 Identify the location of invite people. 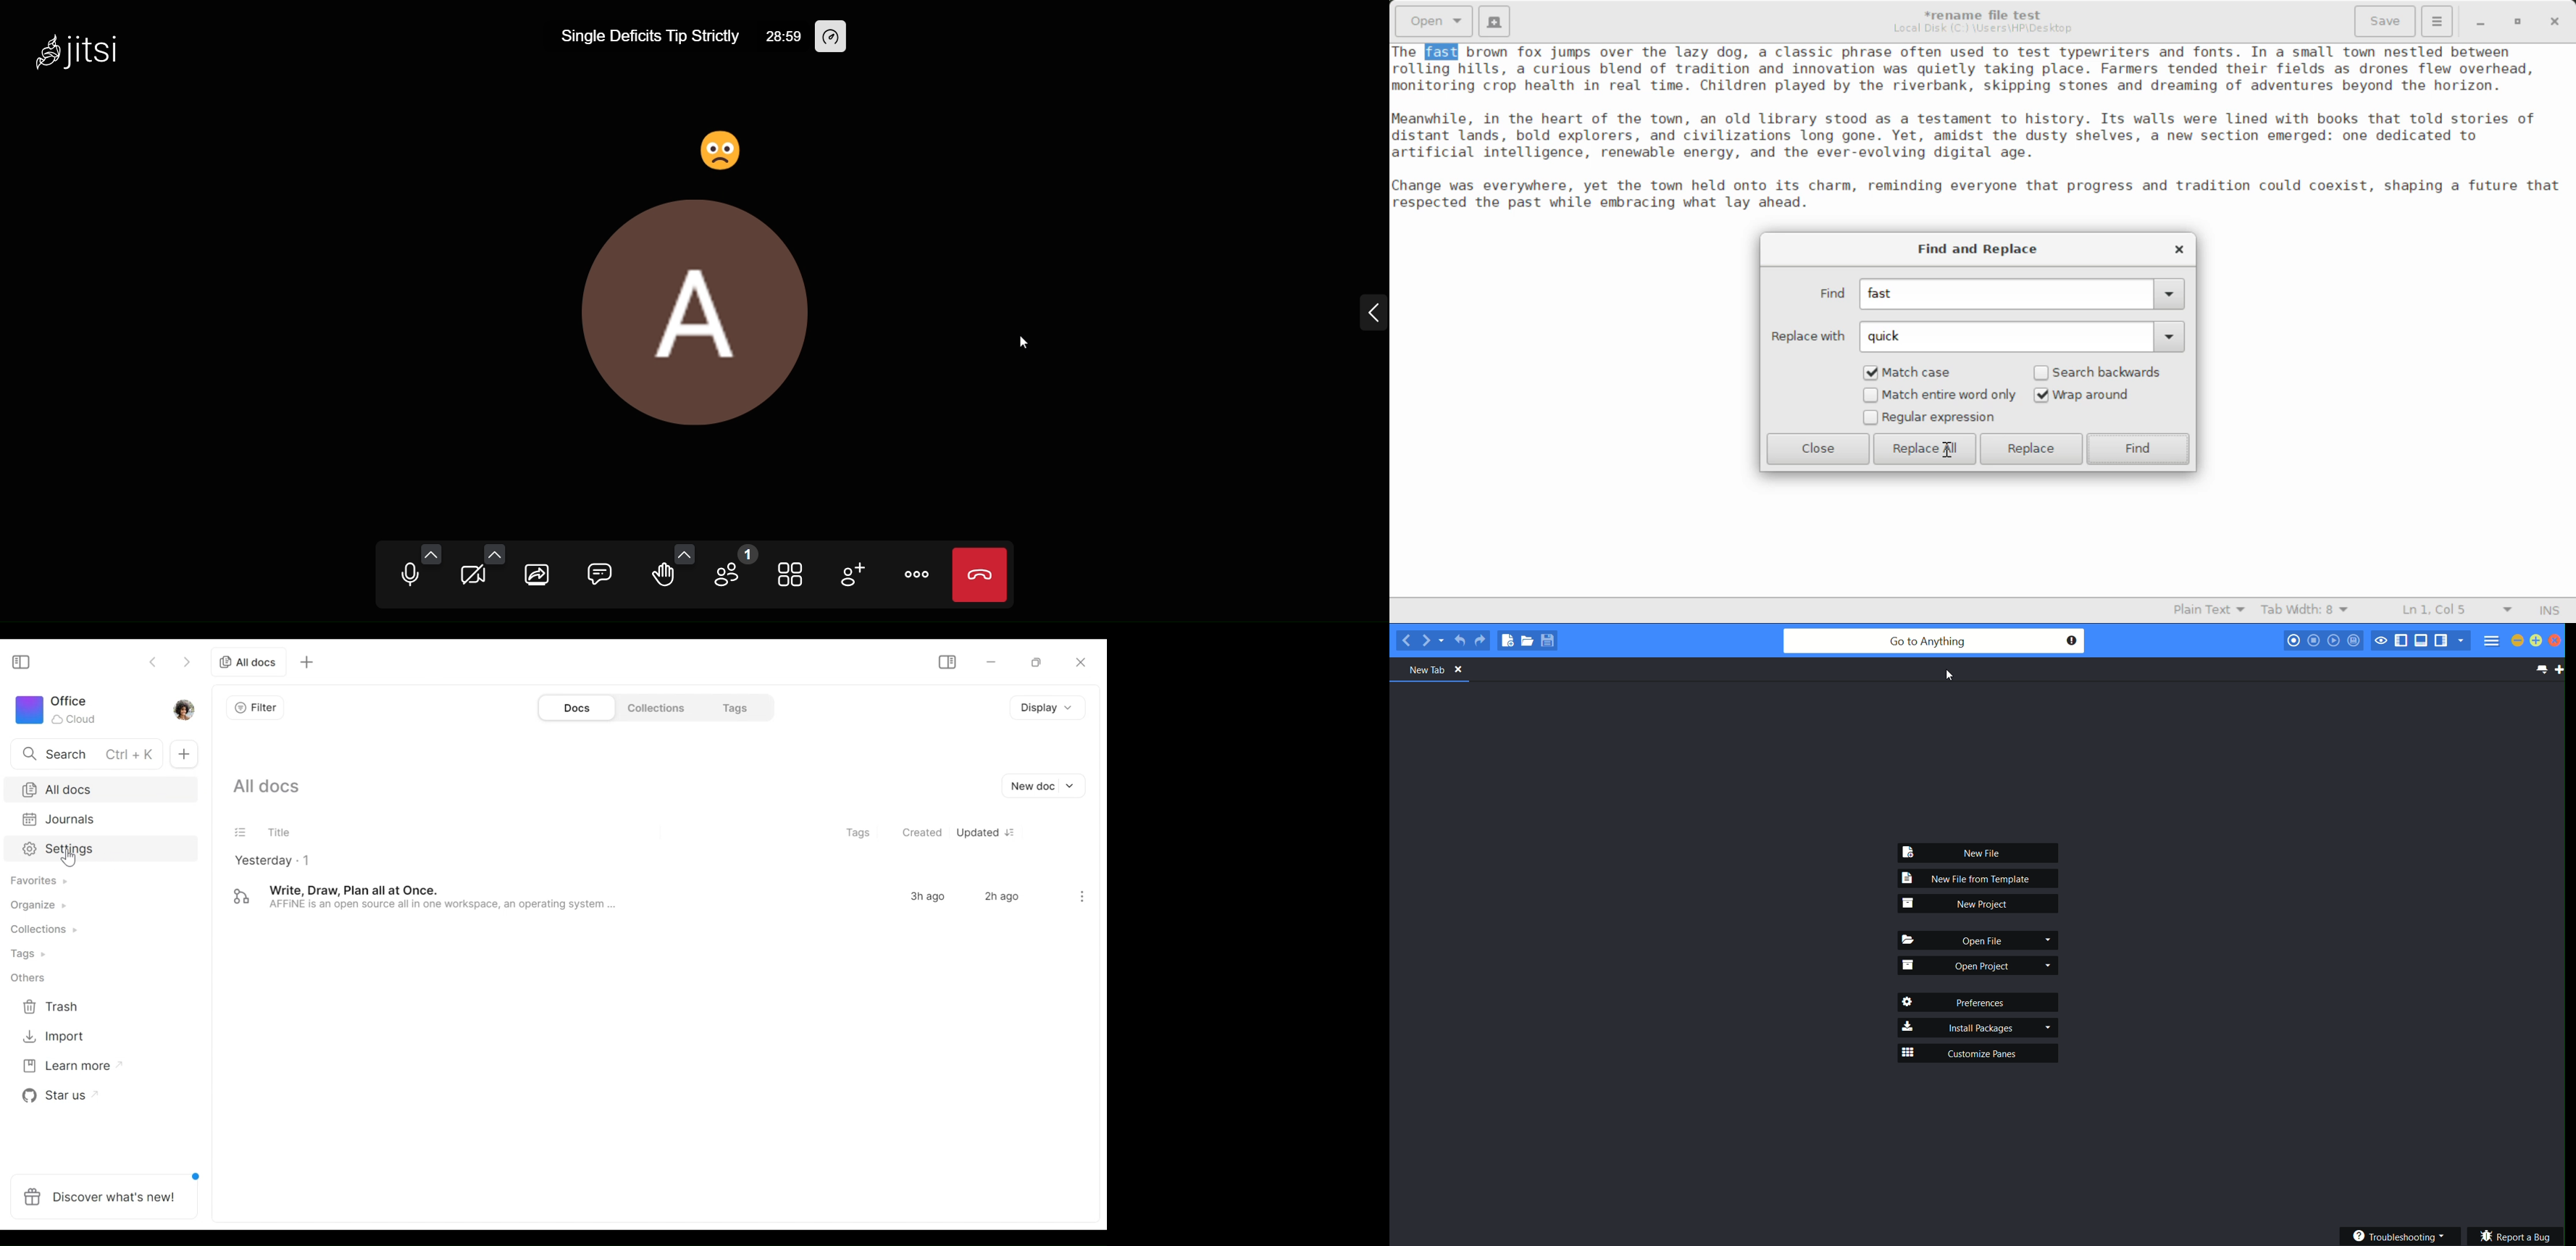
(855, 576).